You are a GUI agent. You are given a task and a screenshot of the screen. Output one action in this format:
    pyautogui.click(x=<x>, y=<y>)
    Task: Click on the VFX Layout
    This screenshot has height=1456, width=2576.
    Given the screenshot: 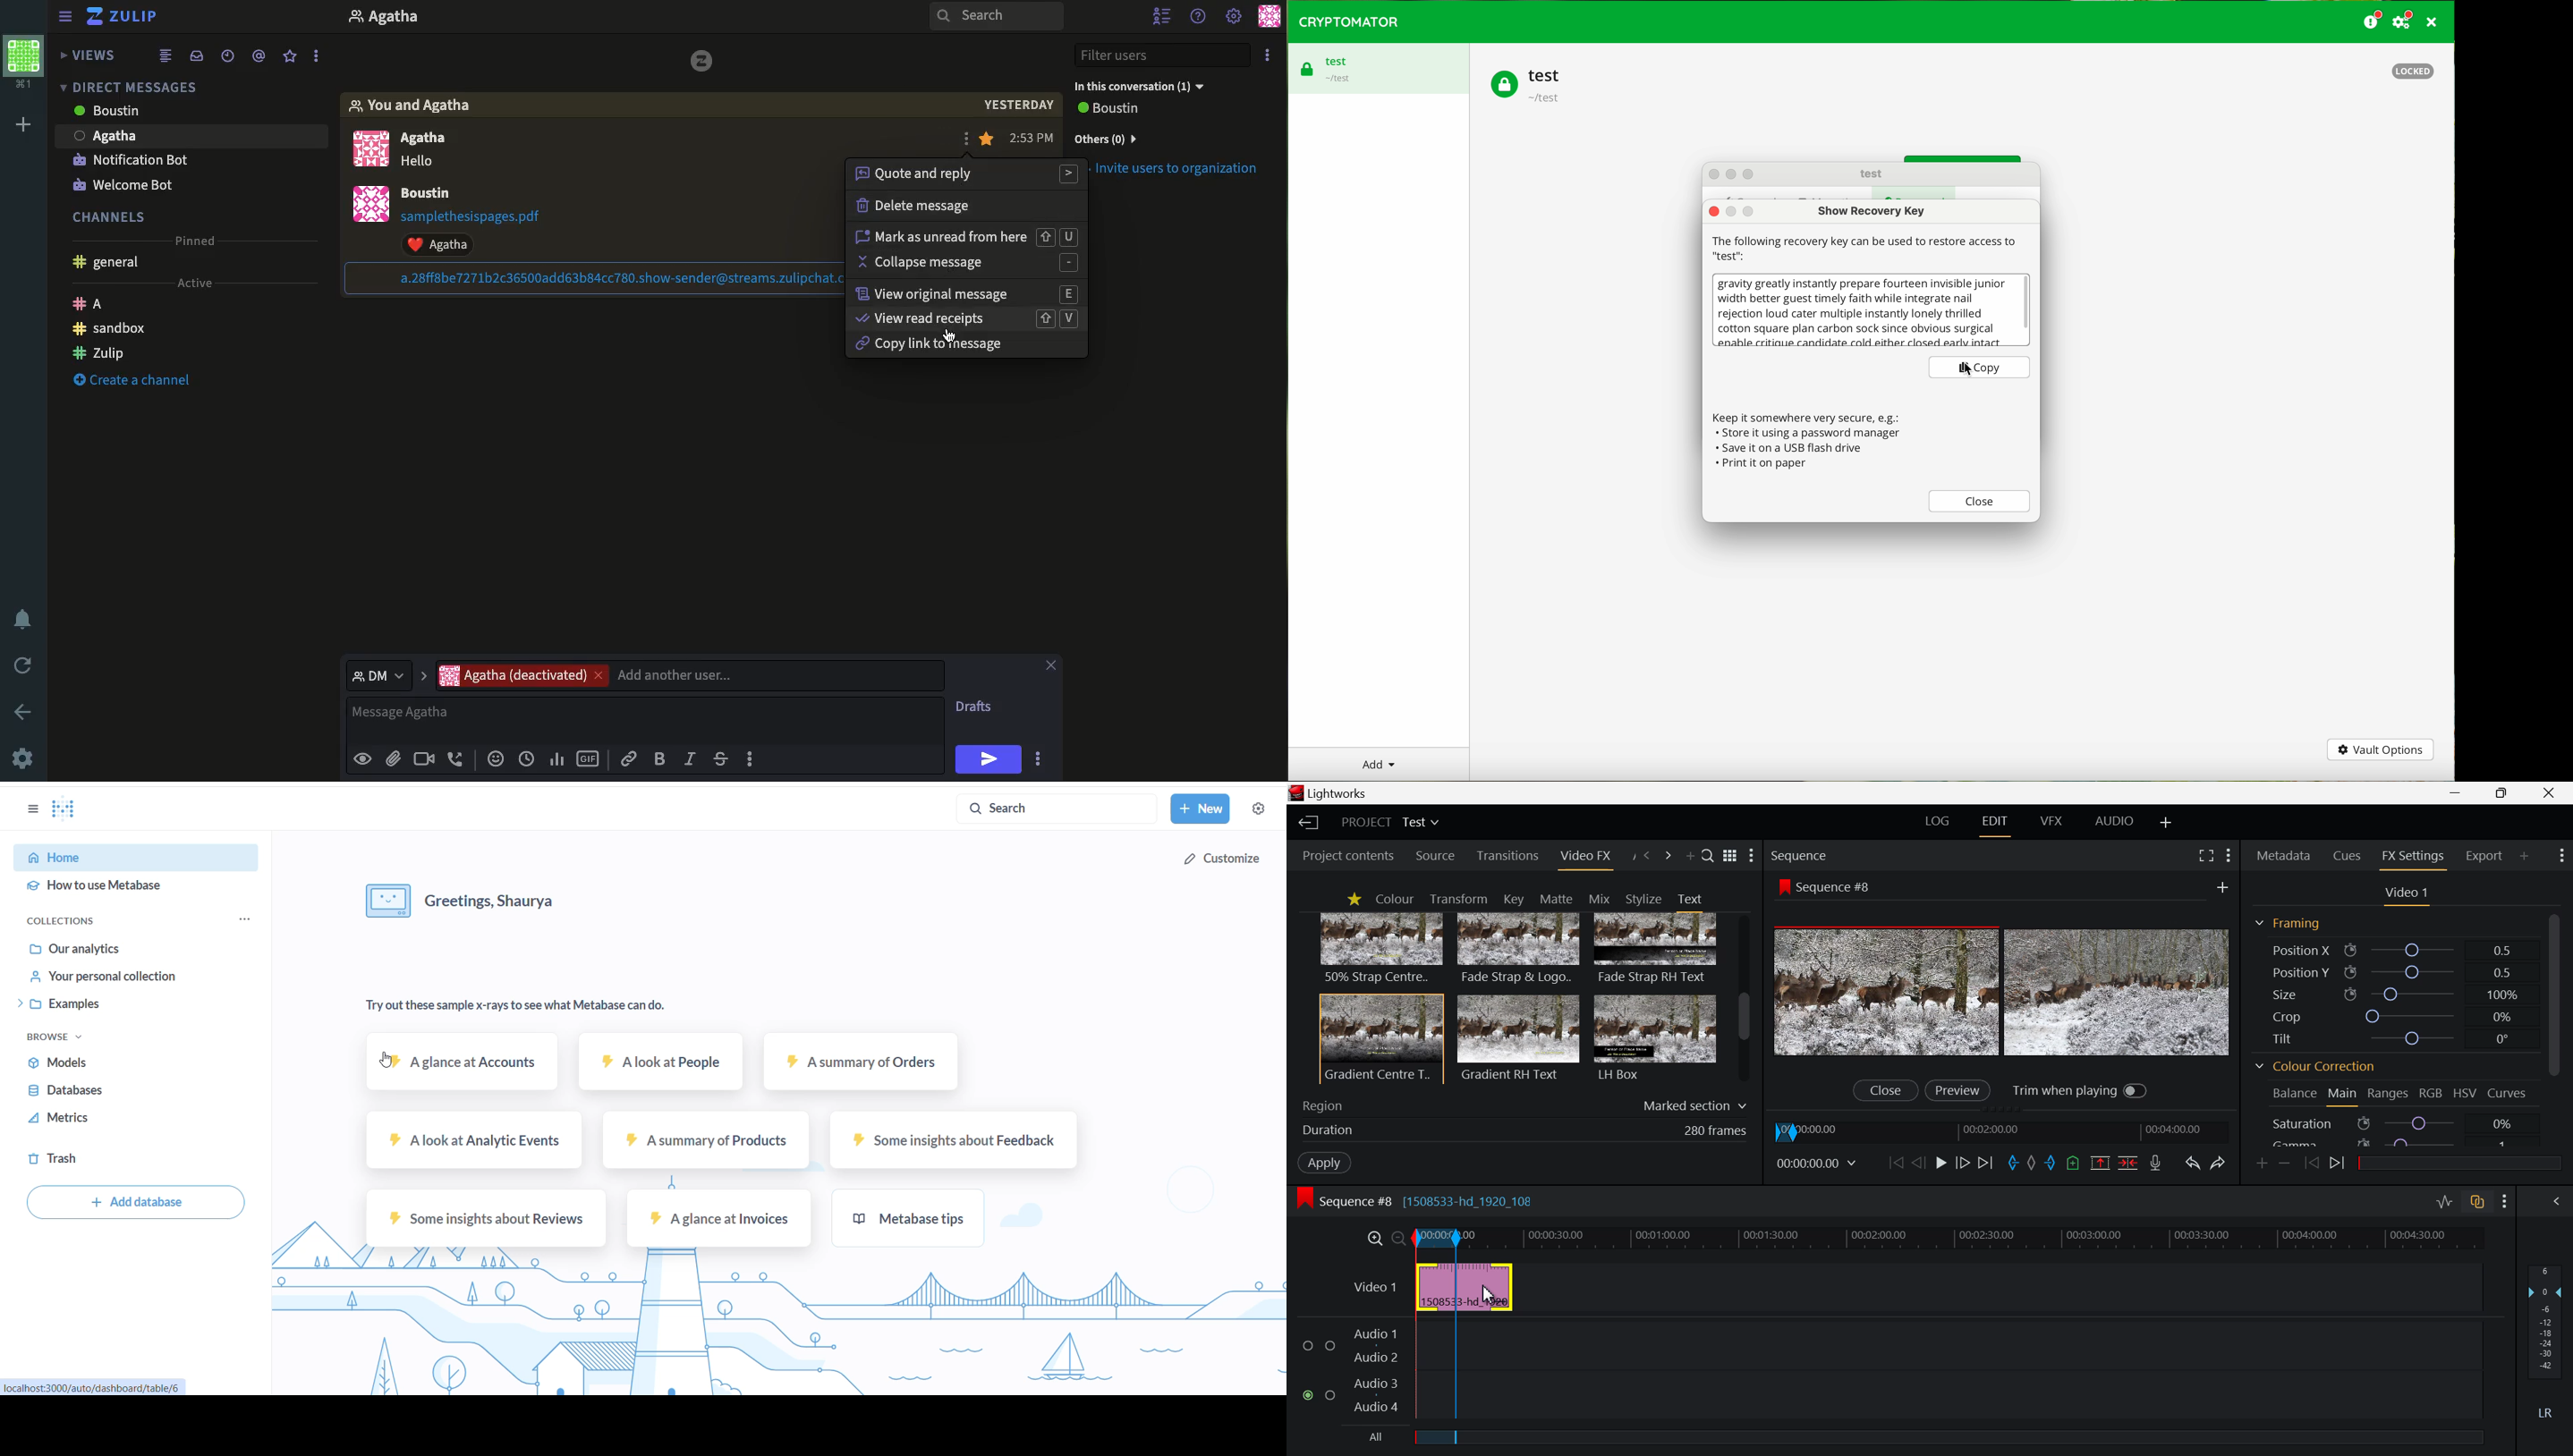 What is the action you would take?
    pyautogui.click(x=2054, y=821)
    